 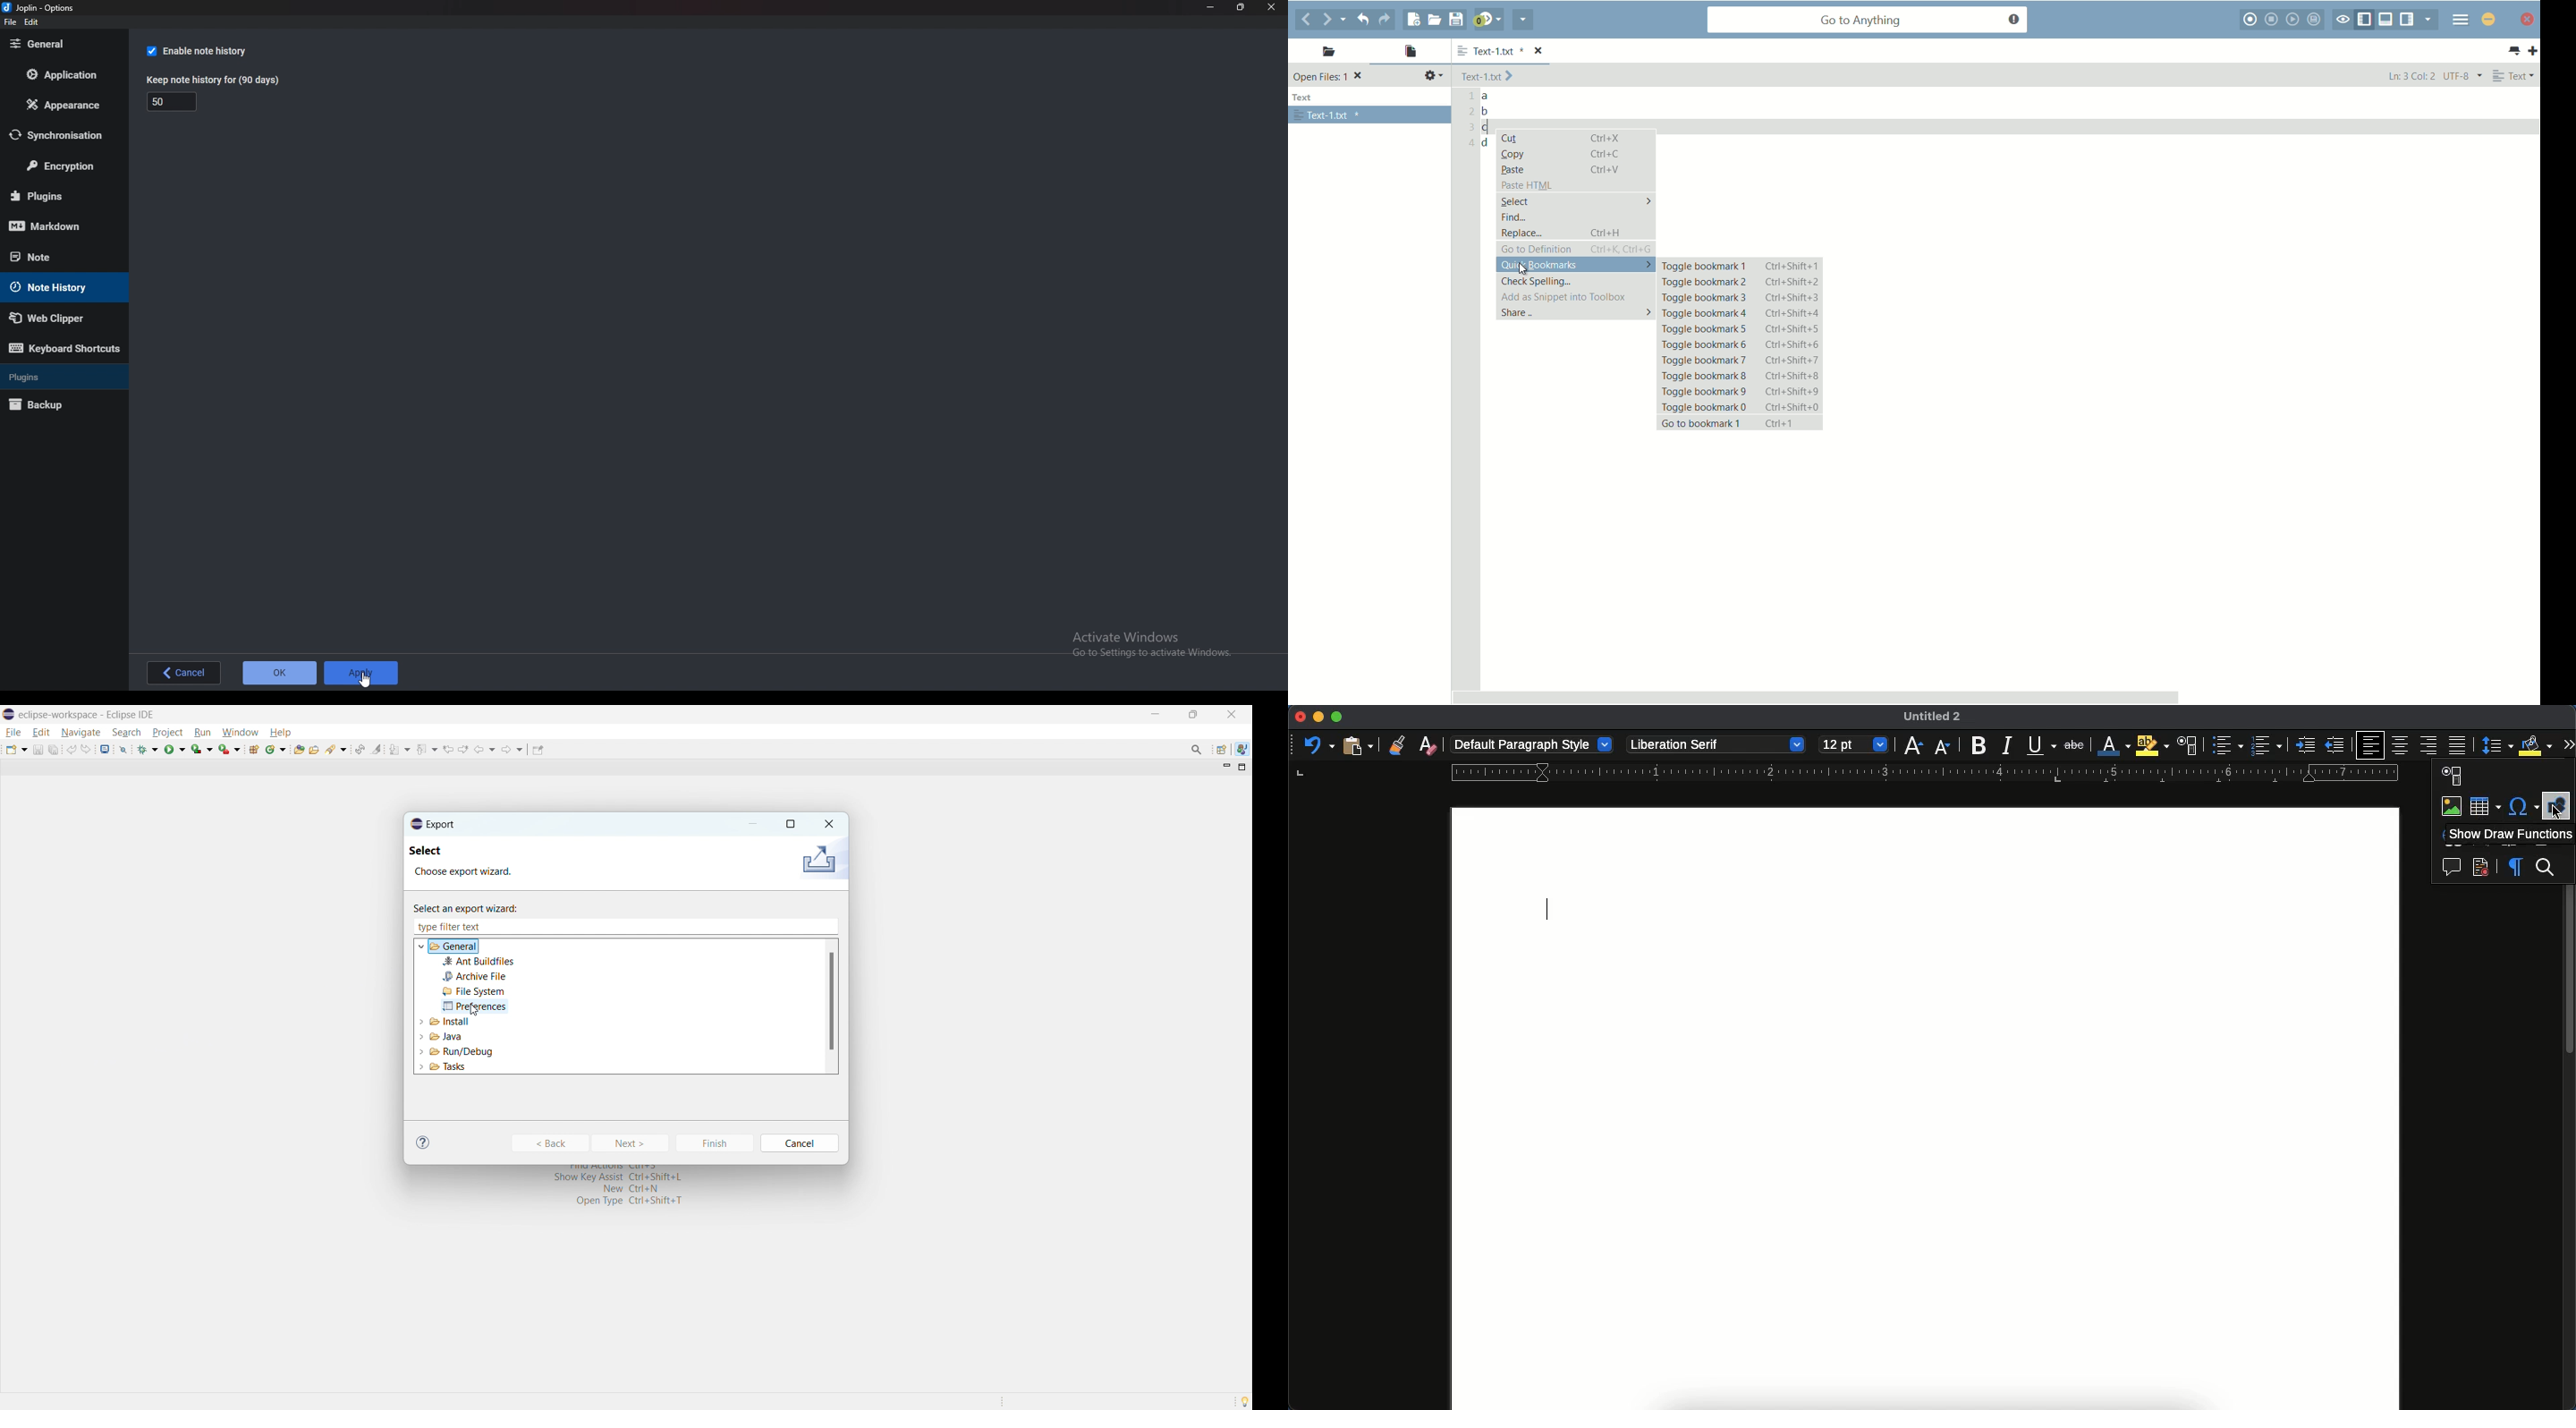 I want to click on file, so click(x=10, y=22).